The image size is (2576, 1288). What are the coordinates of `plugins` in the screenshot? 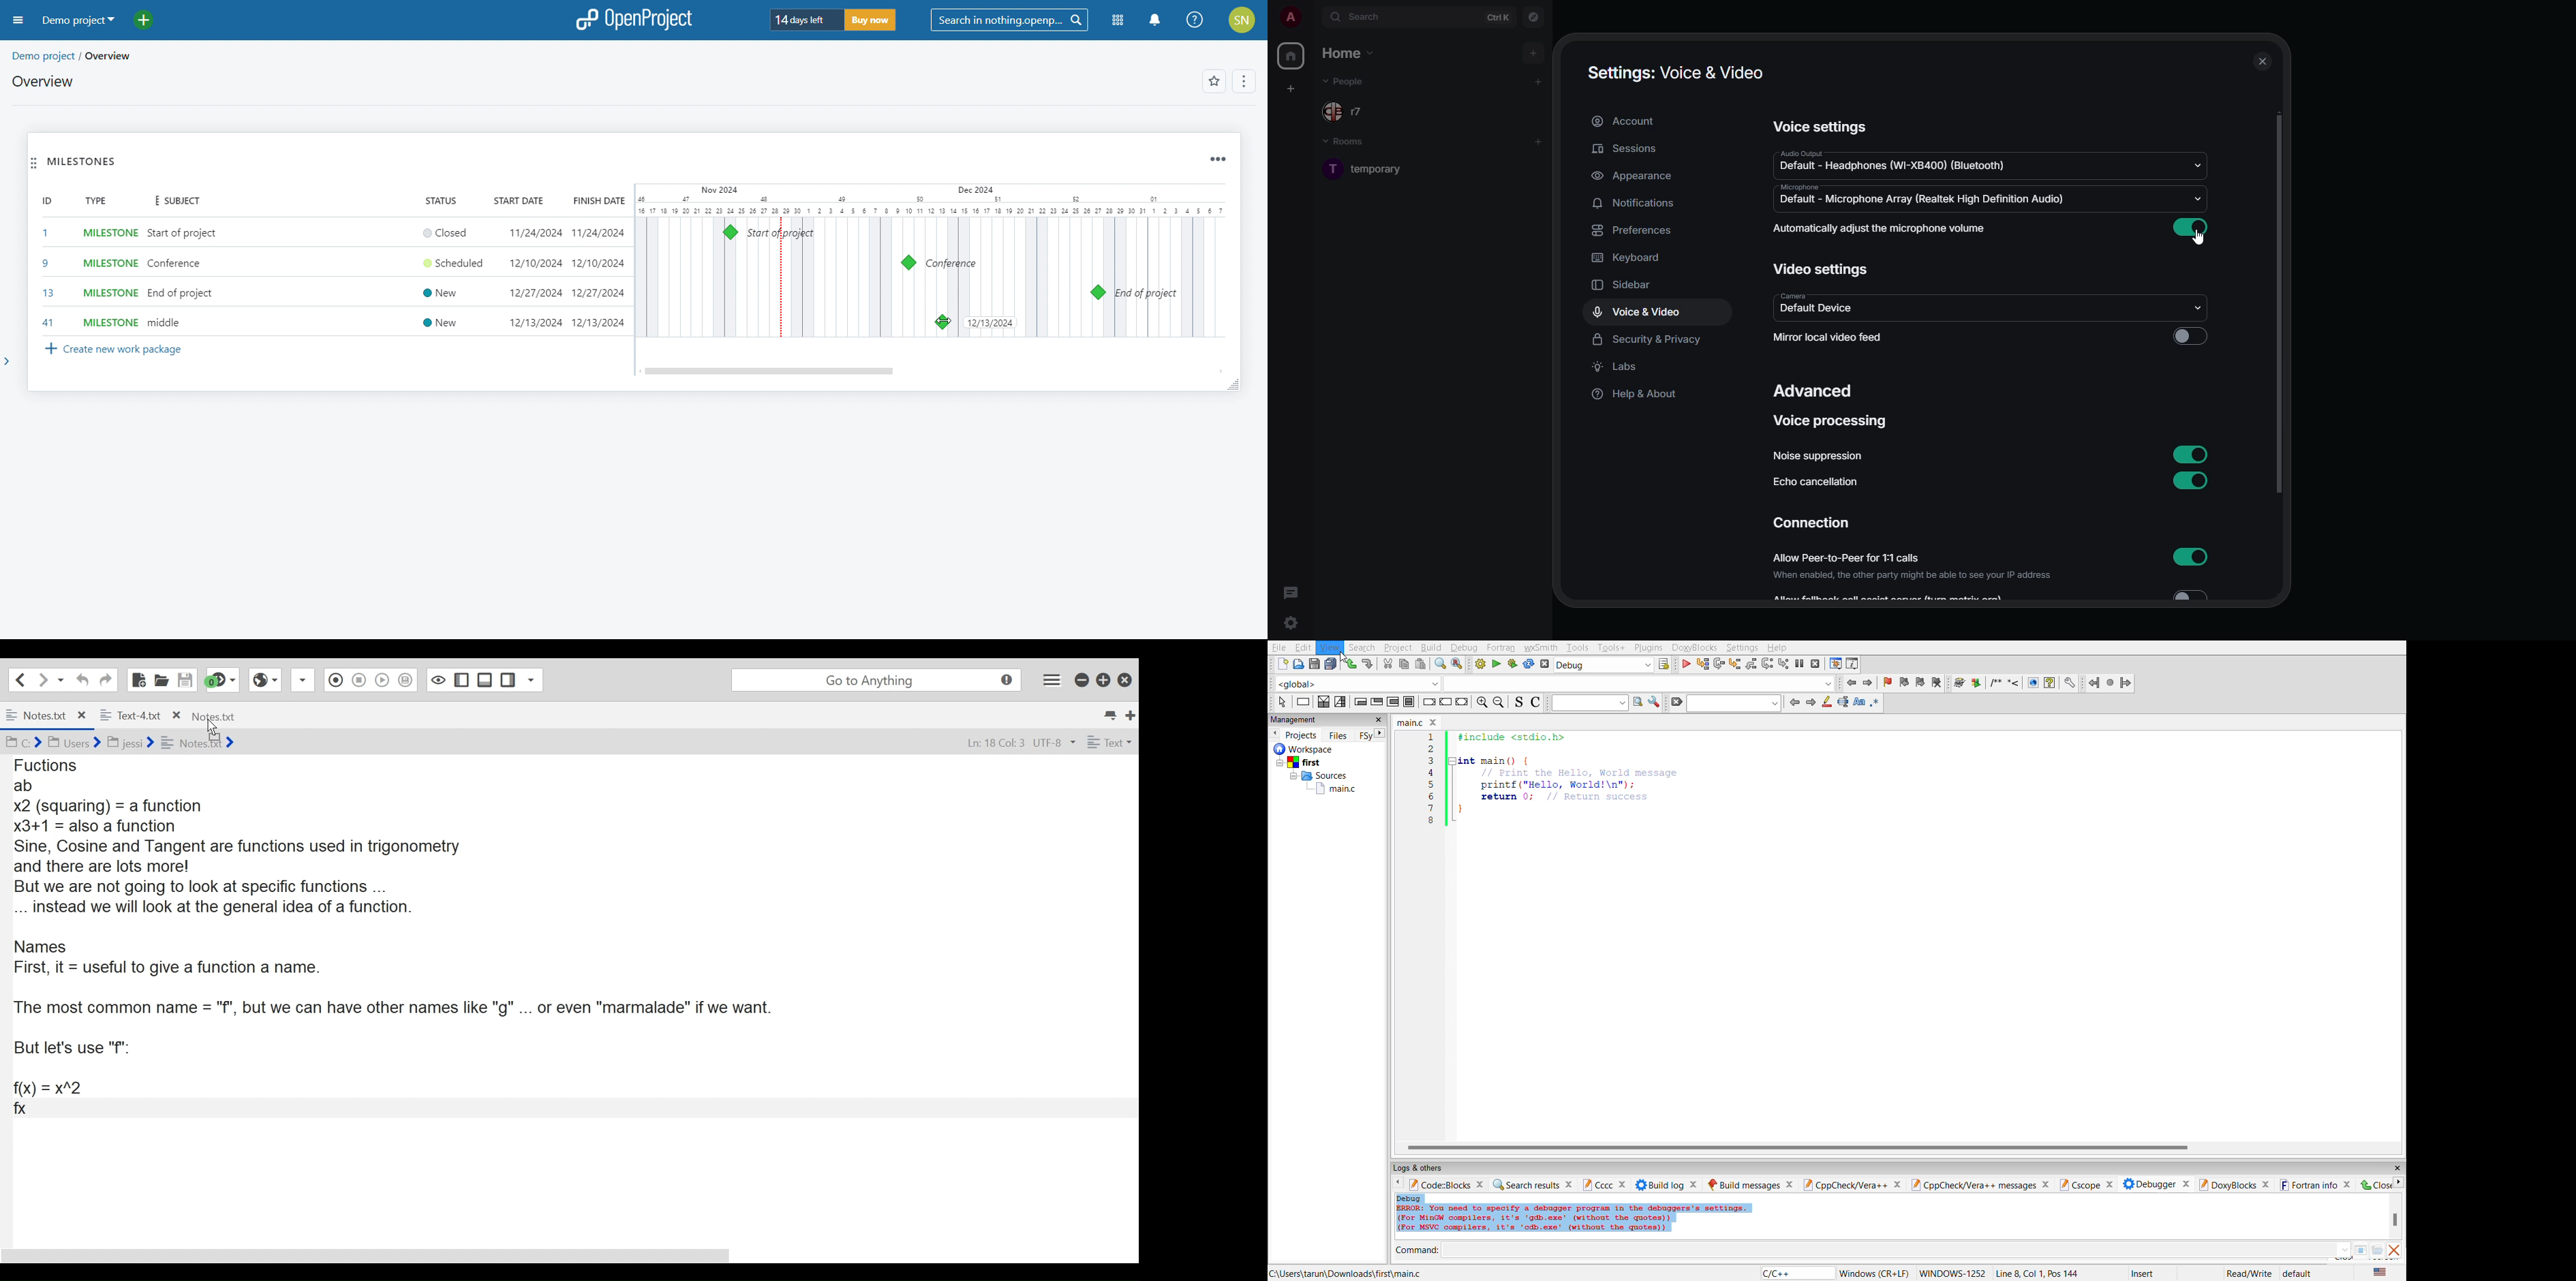 It's located at (1648, 648).